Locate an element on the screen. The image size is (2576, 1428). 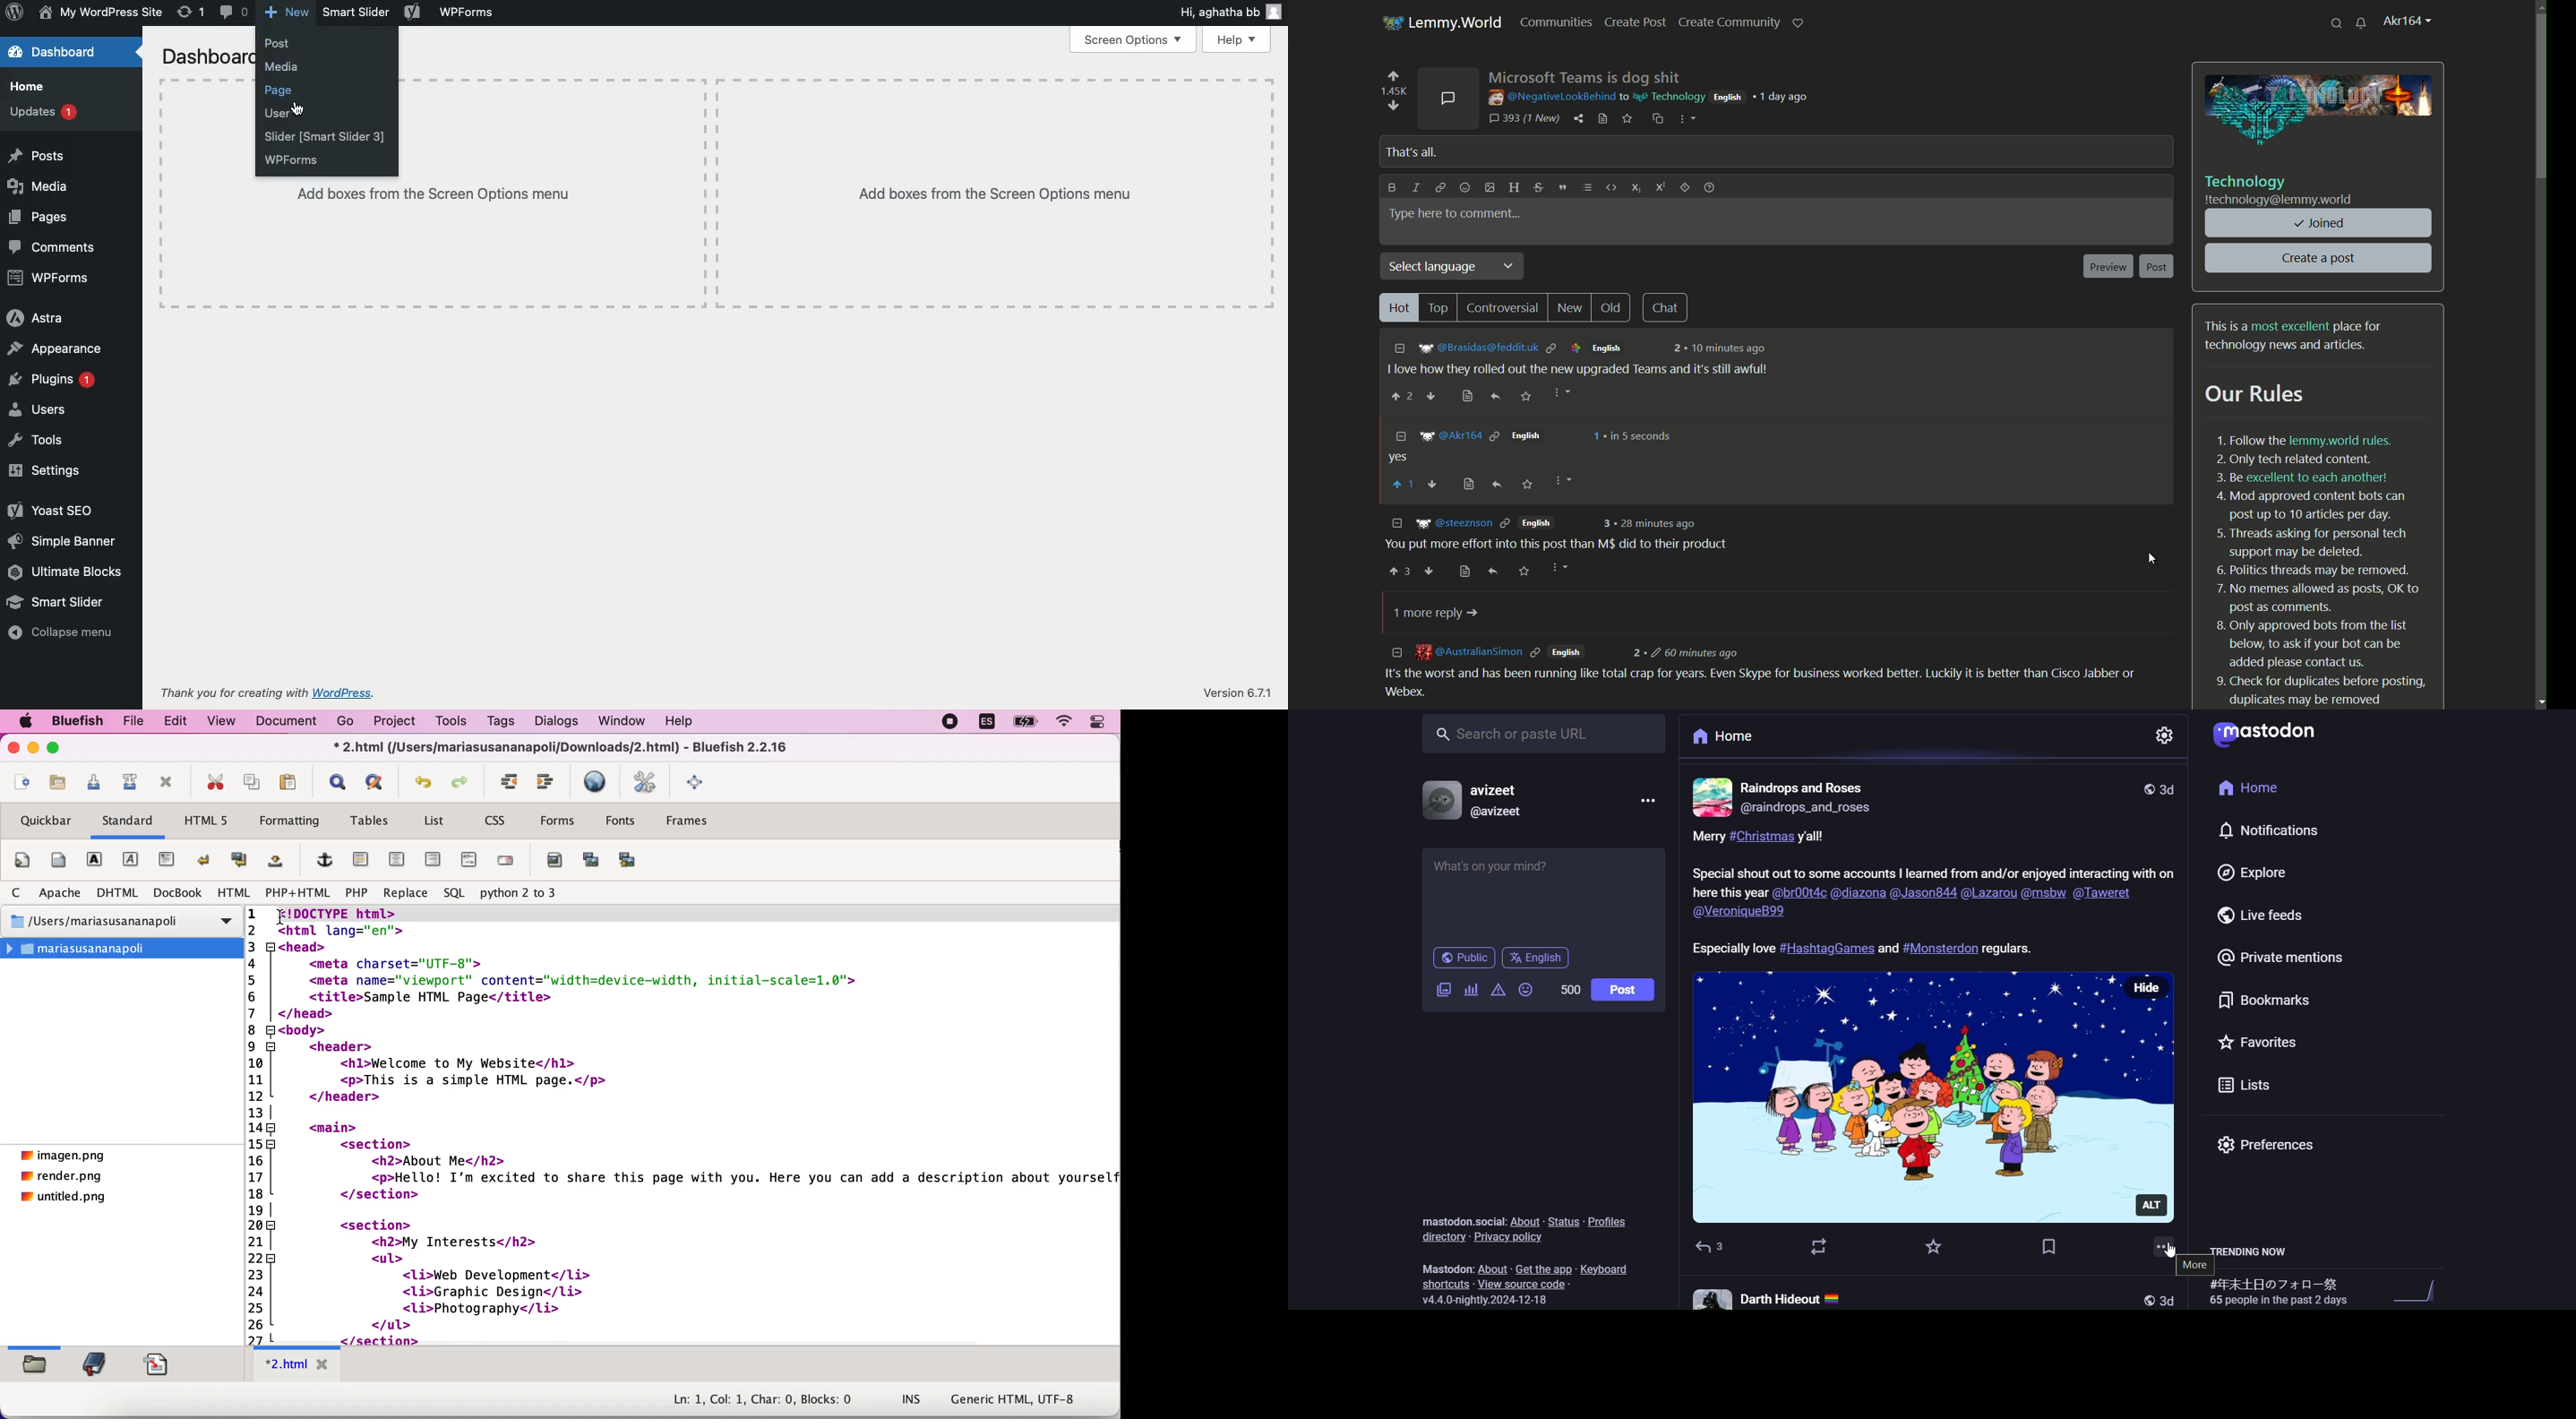
header is located at coordinates (1511, 187).